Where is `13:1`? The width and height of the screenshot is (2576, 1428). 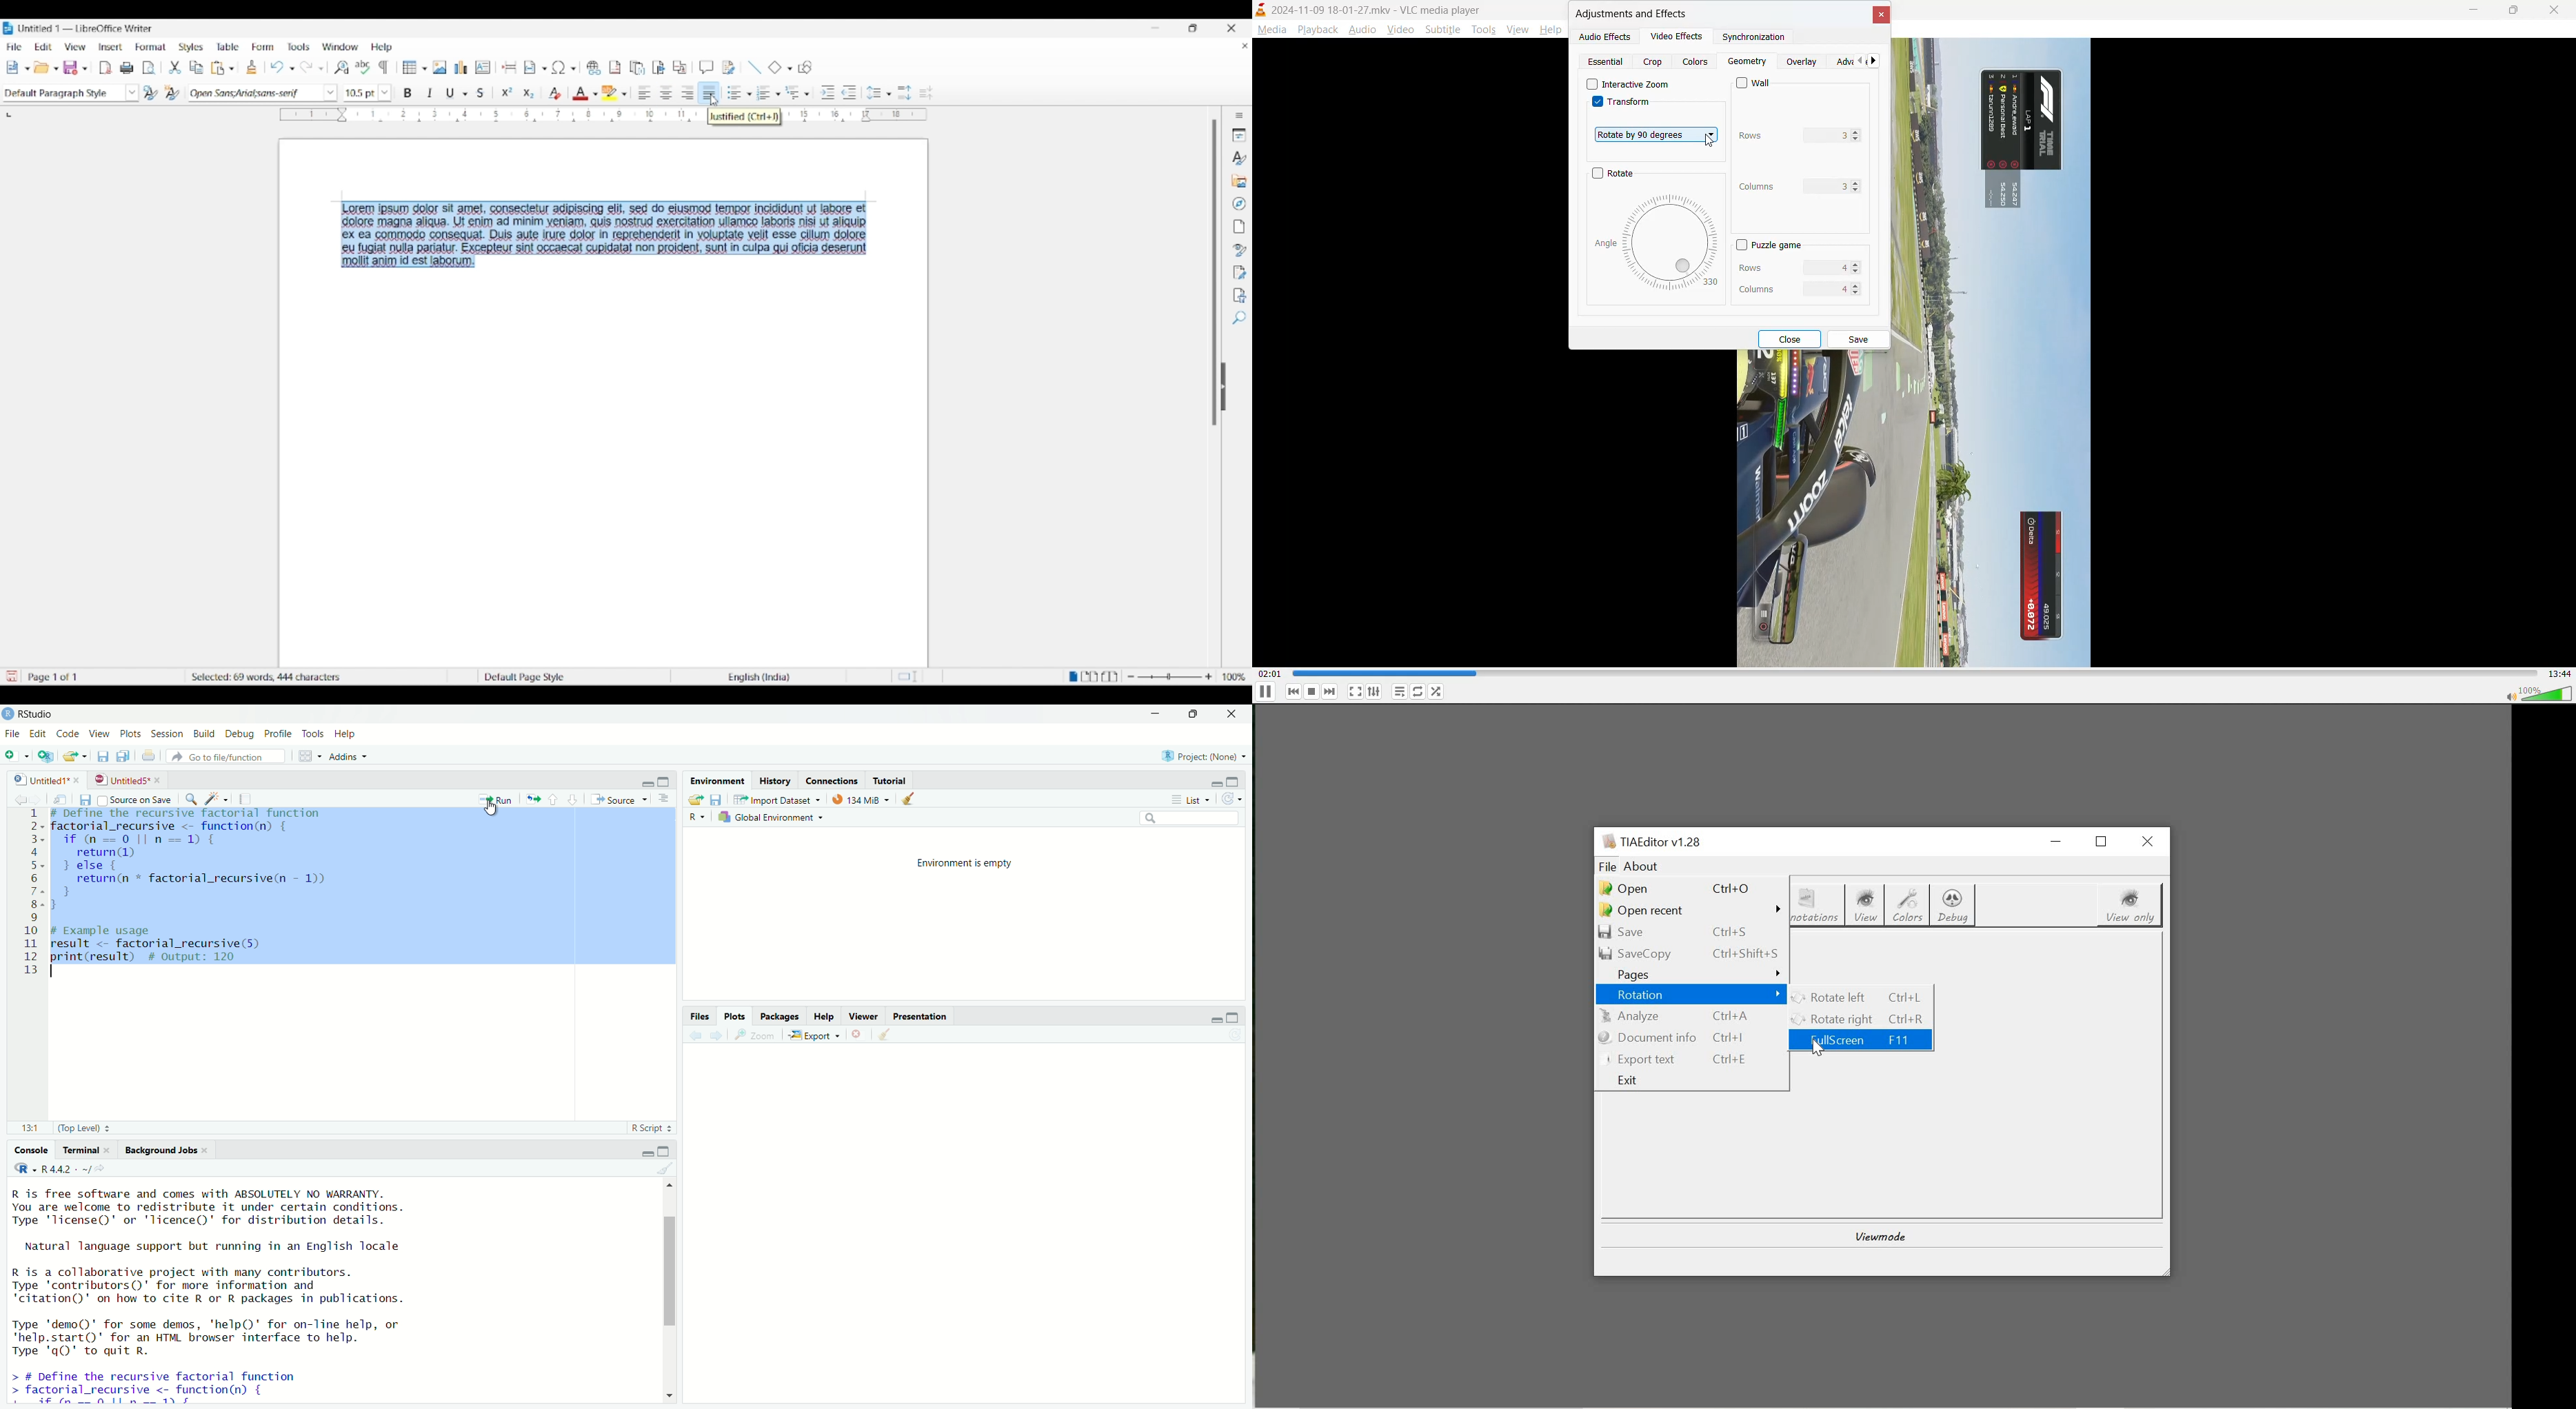 13:1 is located at coordinates (31, 1126).